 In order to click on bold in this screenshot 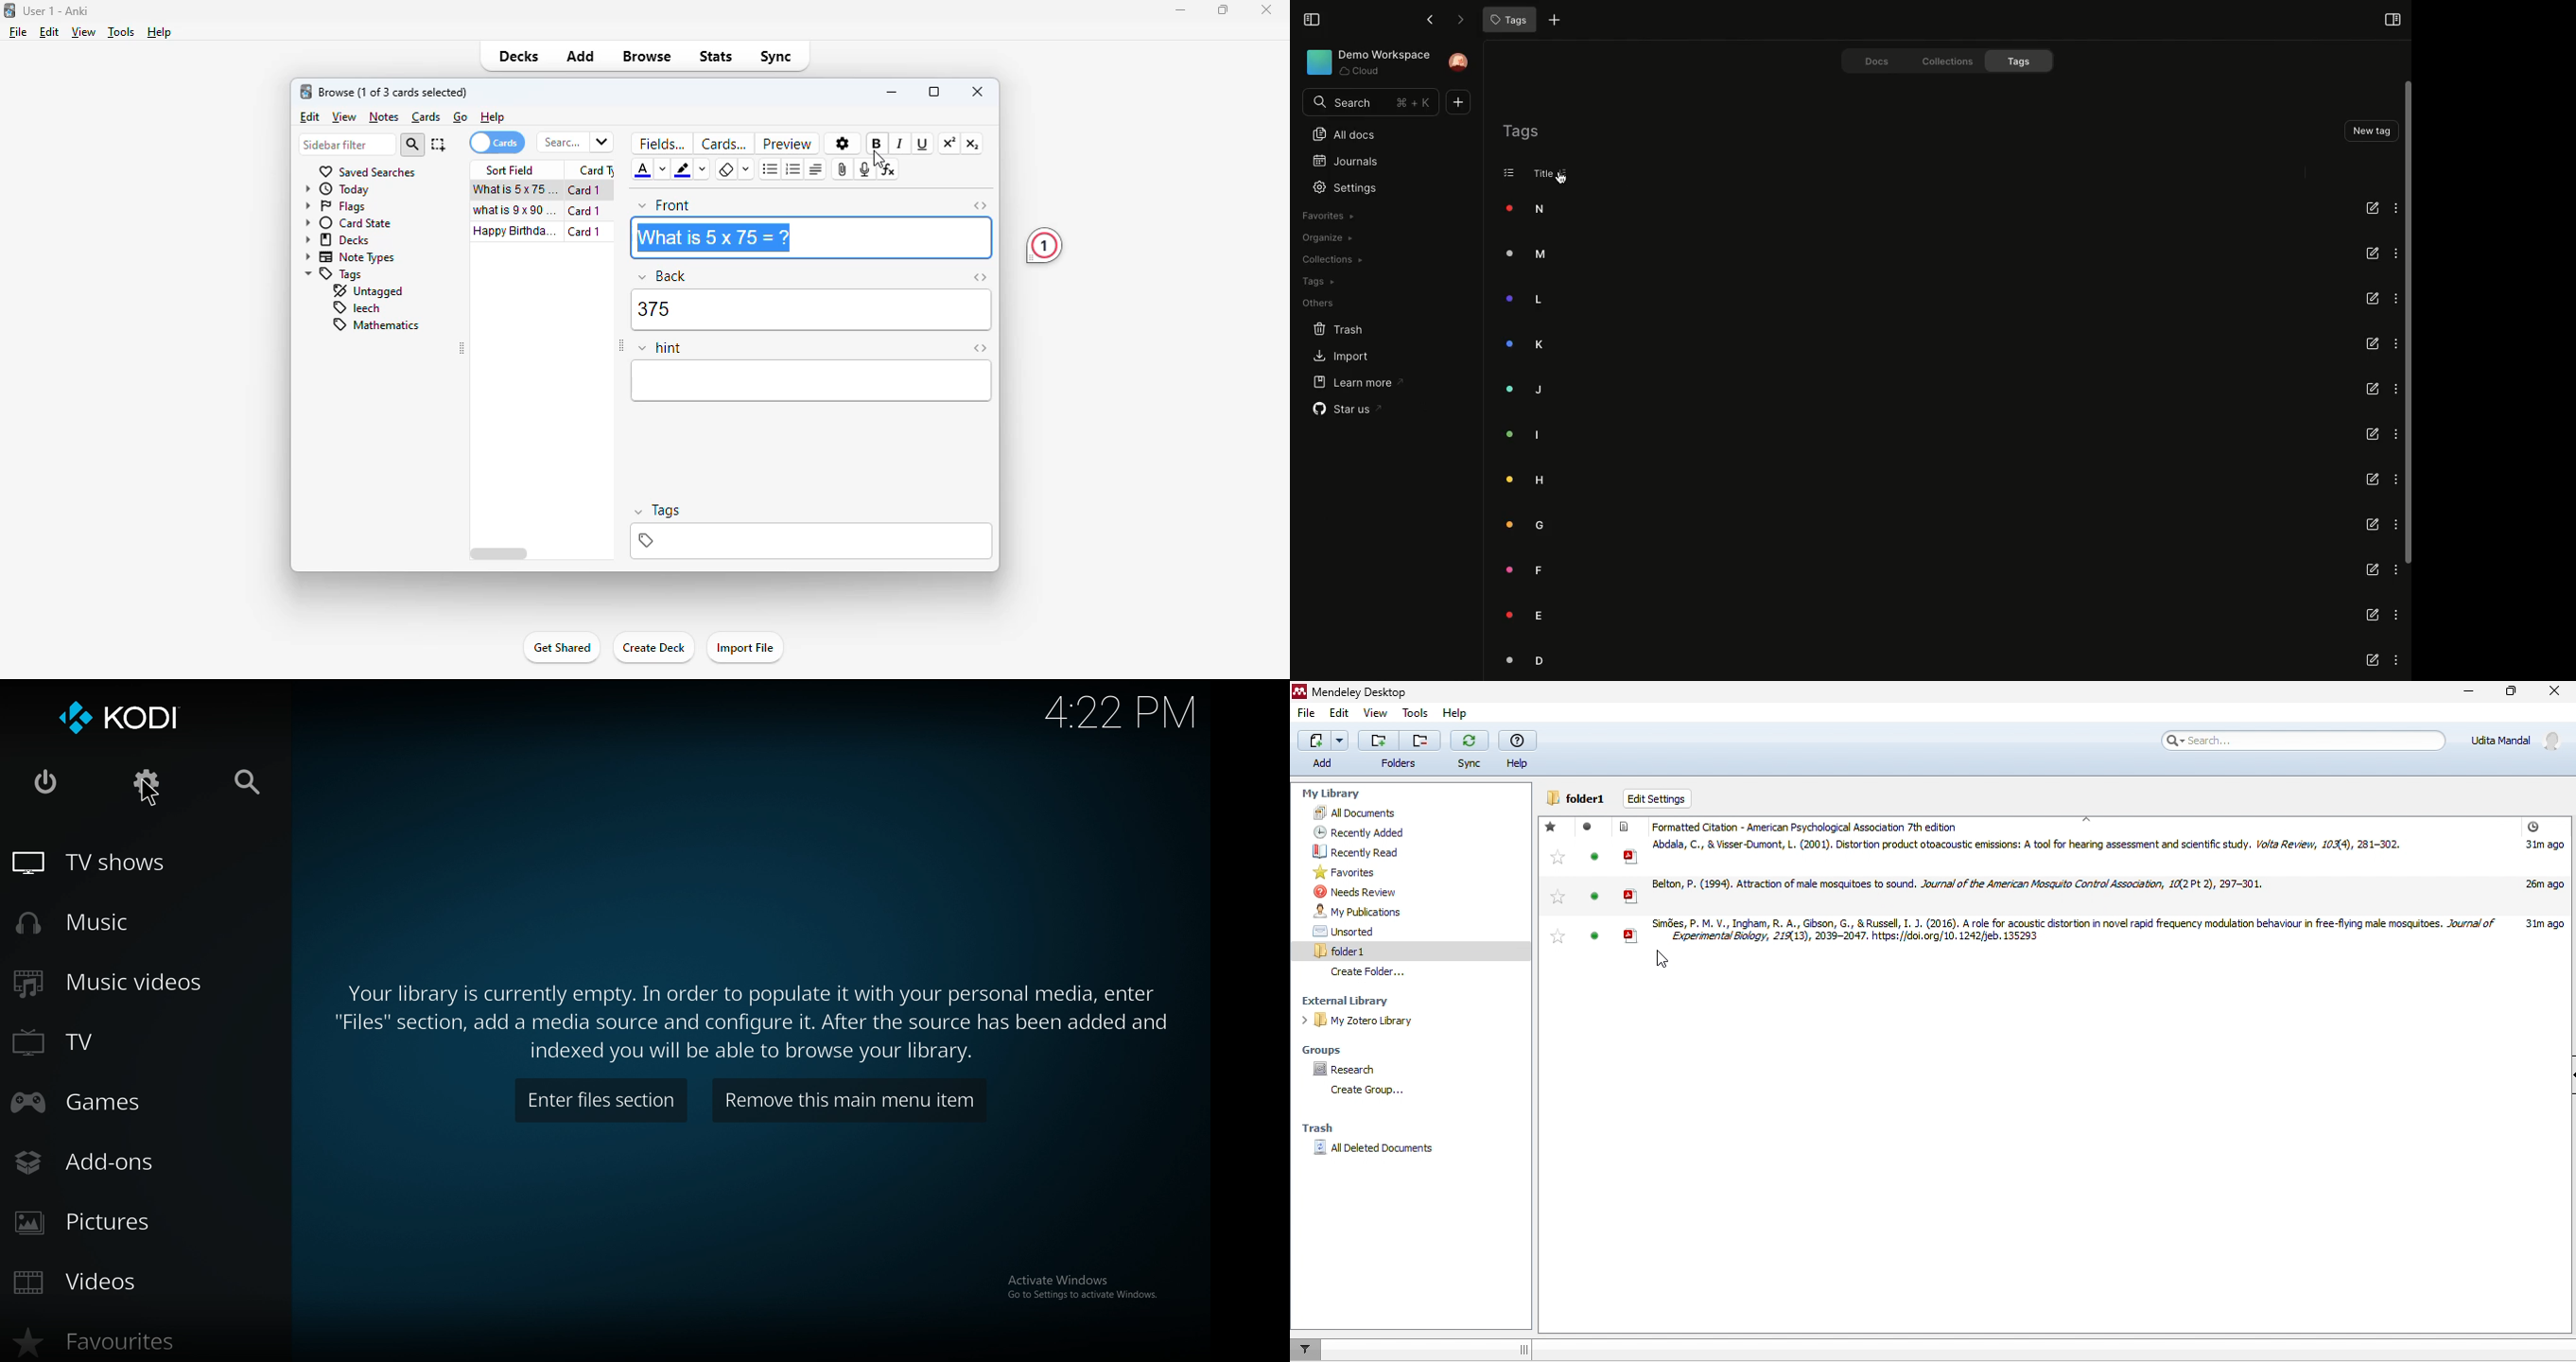, I will do `click(877, 144)`.